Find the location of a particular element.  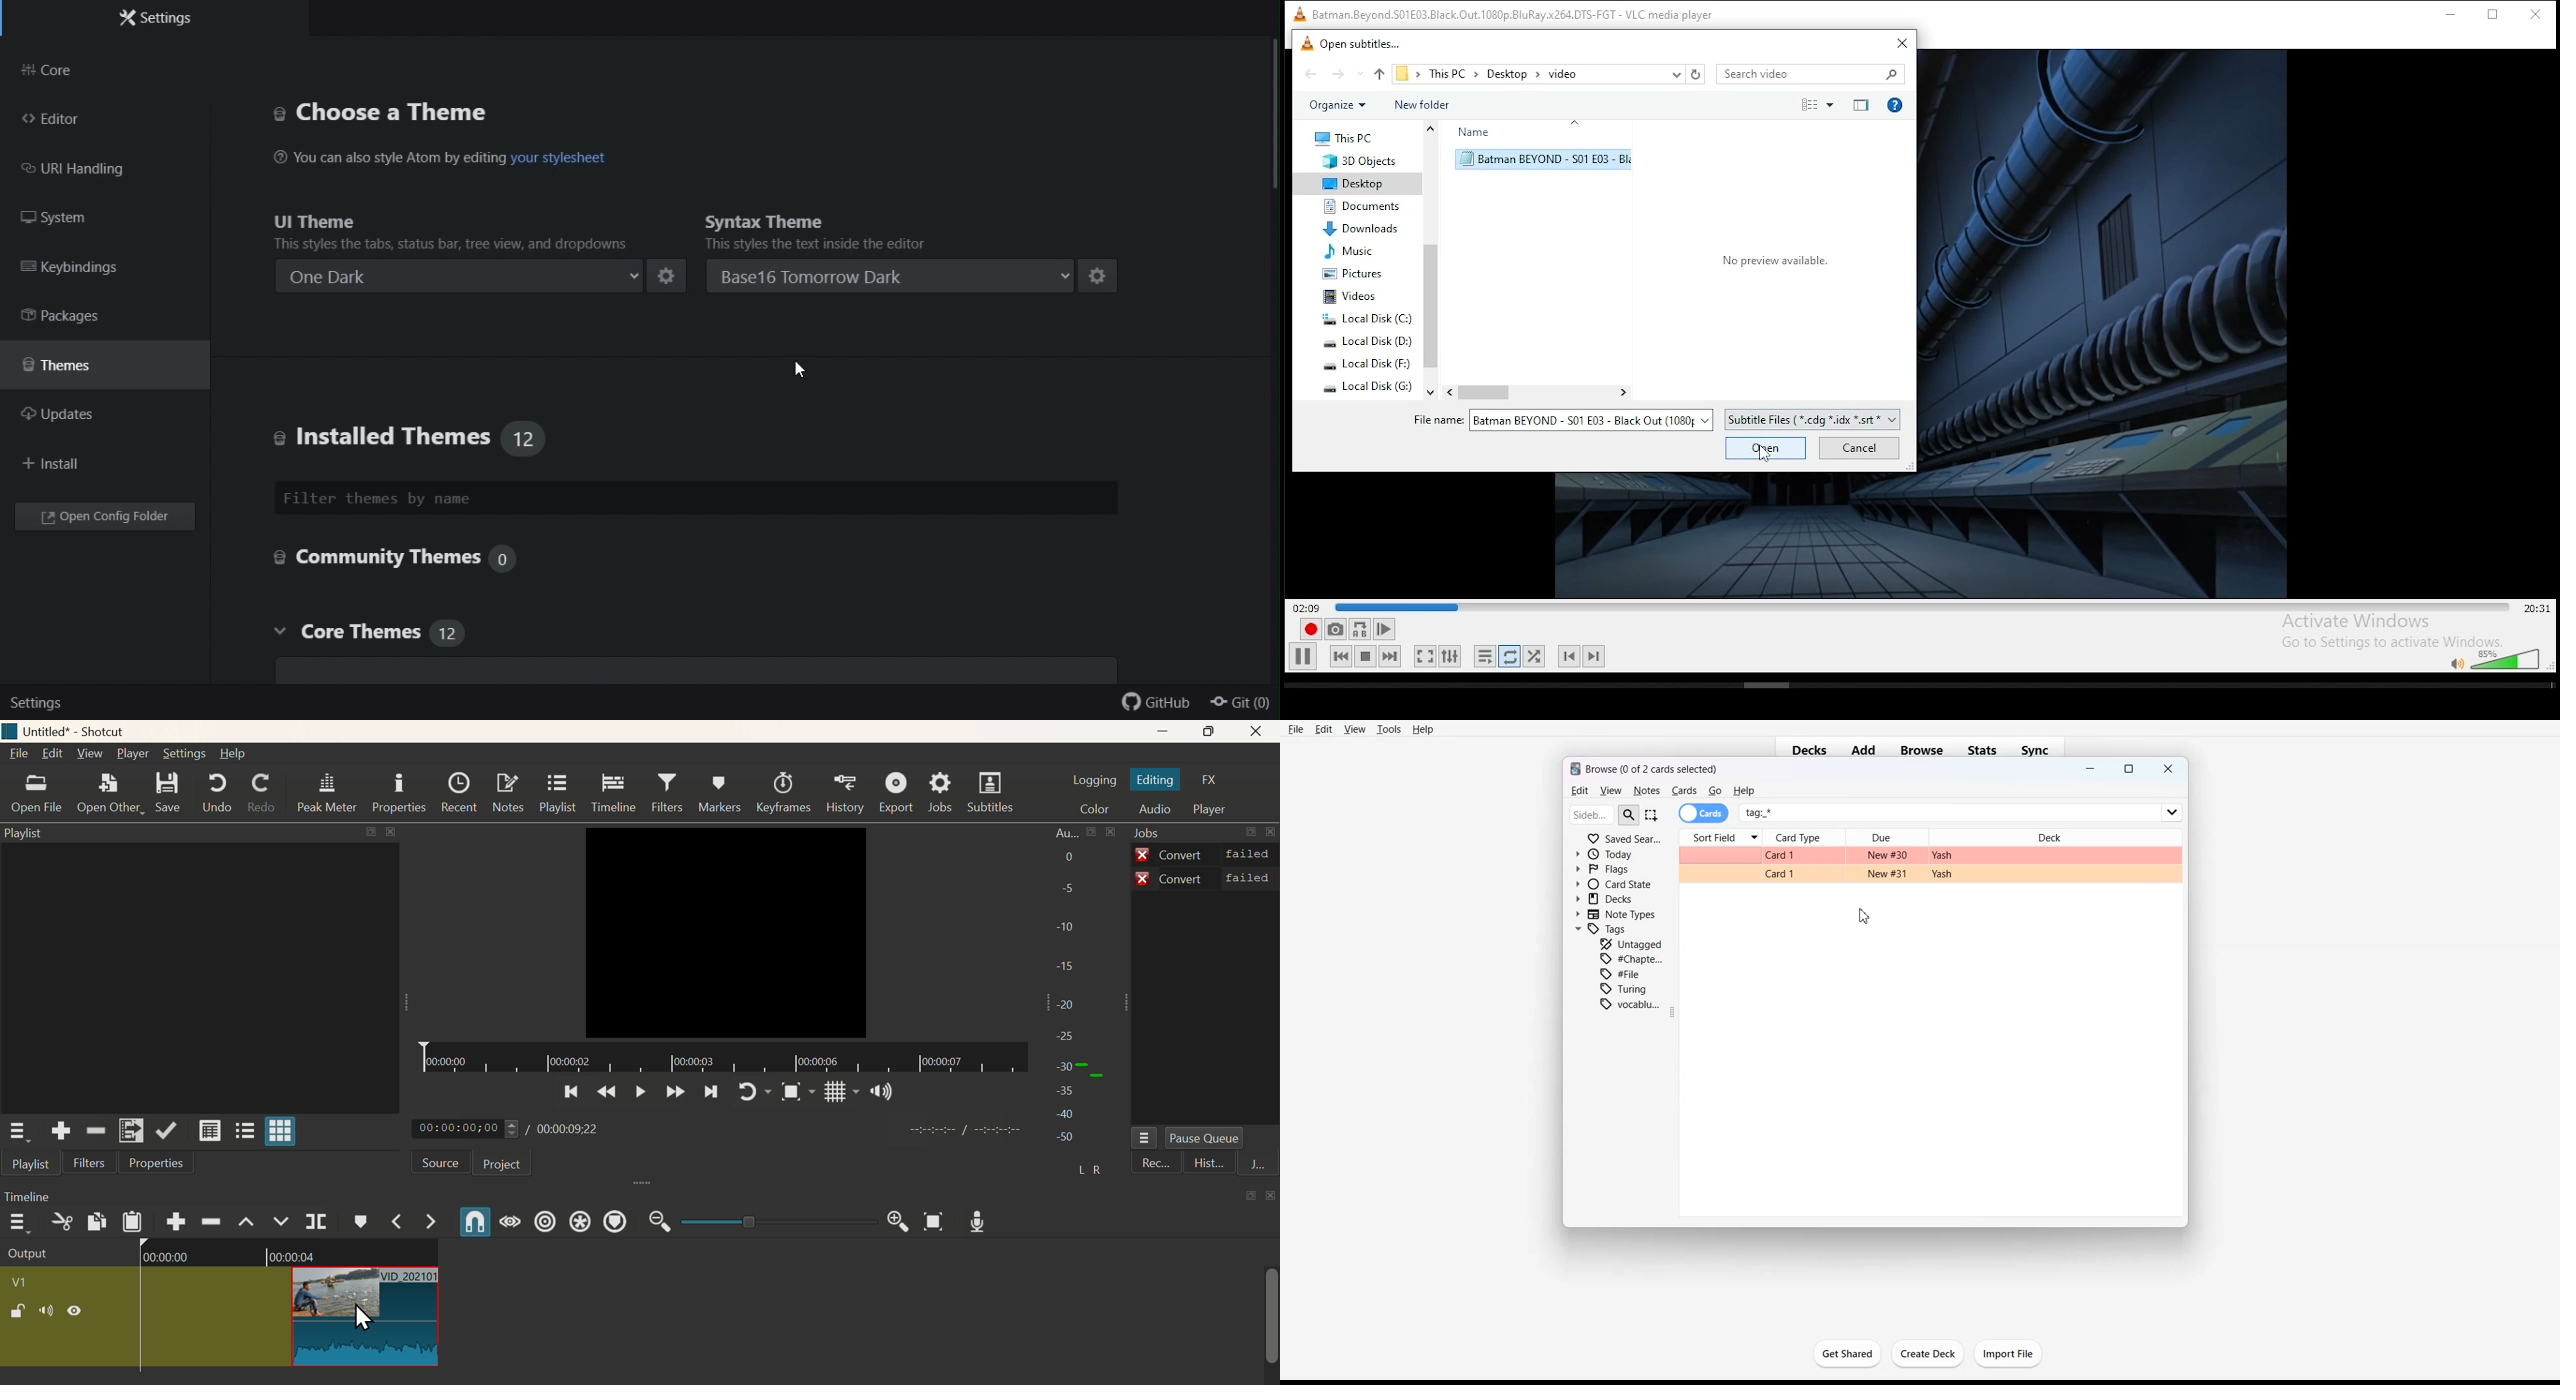

Decks is located at coordinates (1805, 751).